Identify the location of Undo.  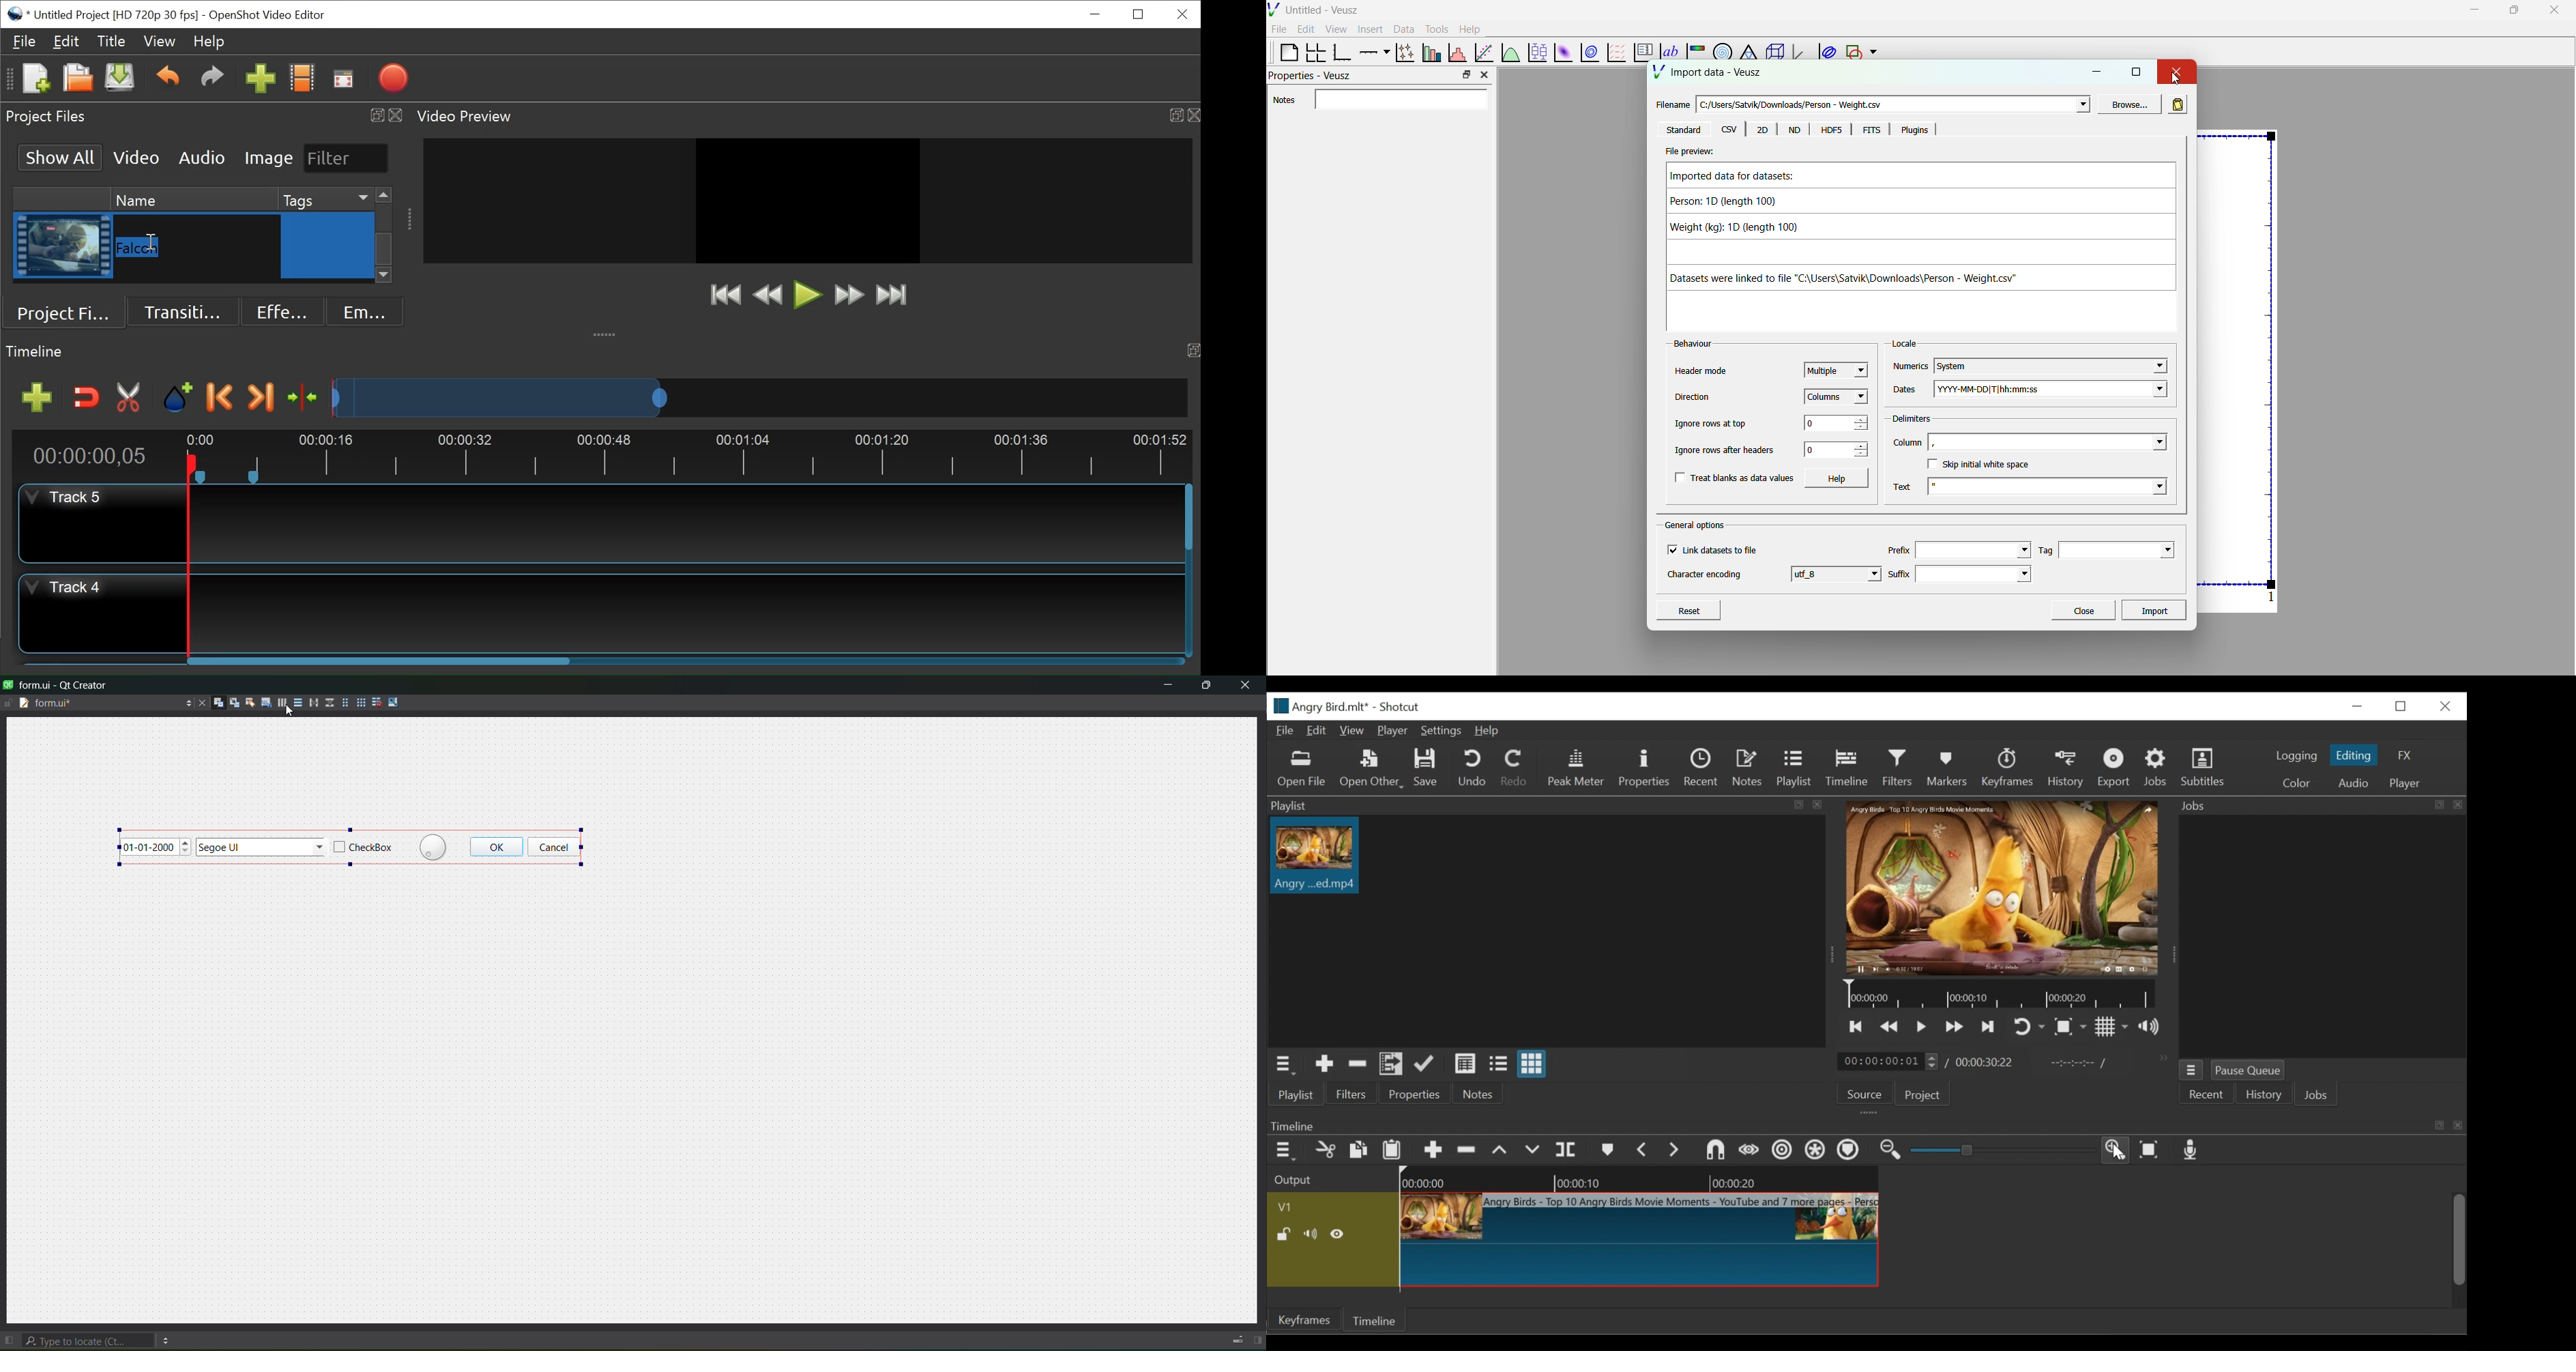
(1471, 769).